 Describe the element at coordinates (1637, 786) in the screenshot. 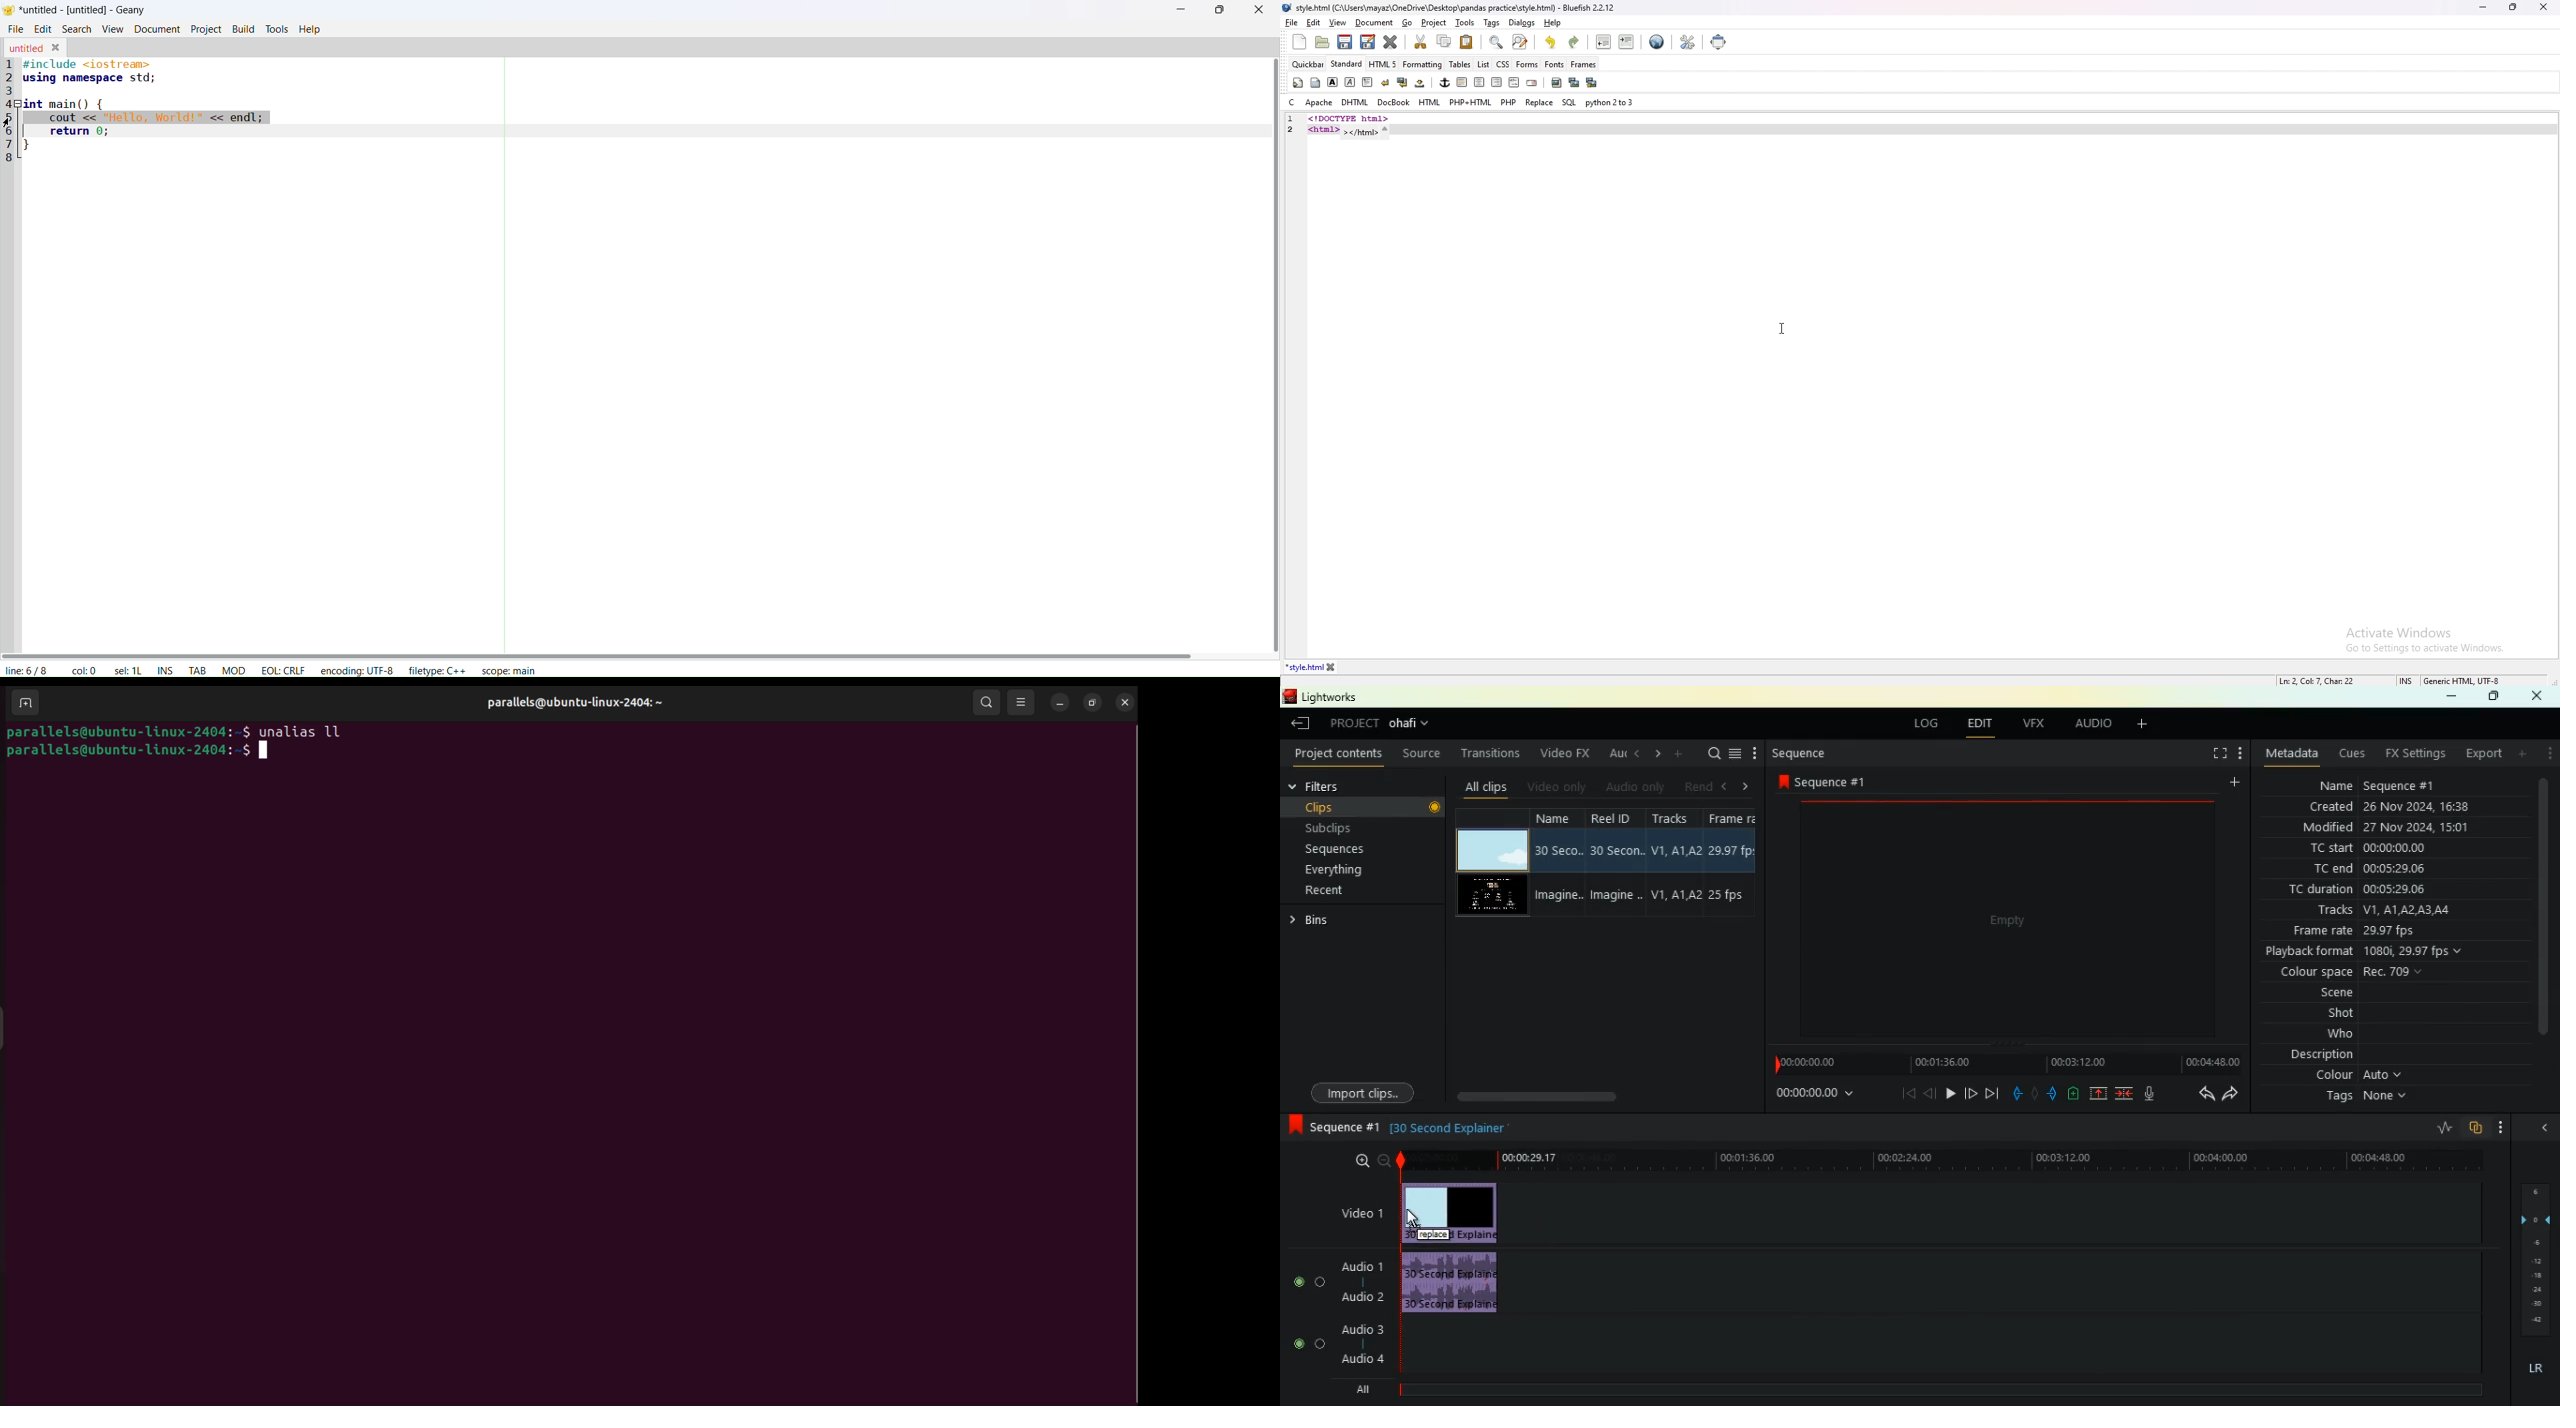

I see `audio only` at that location.